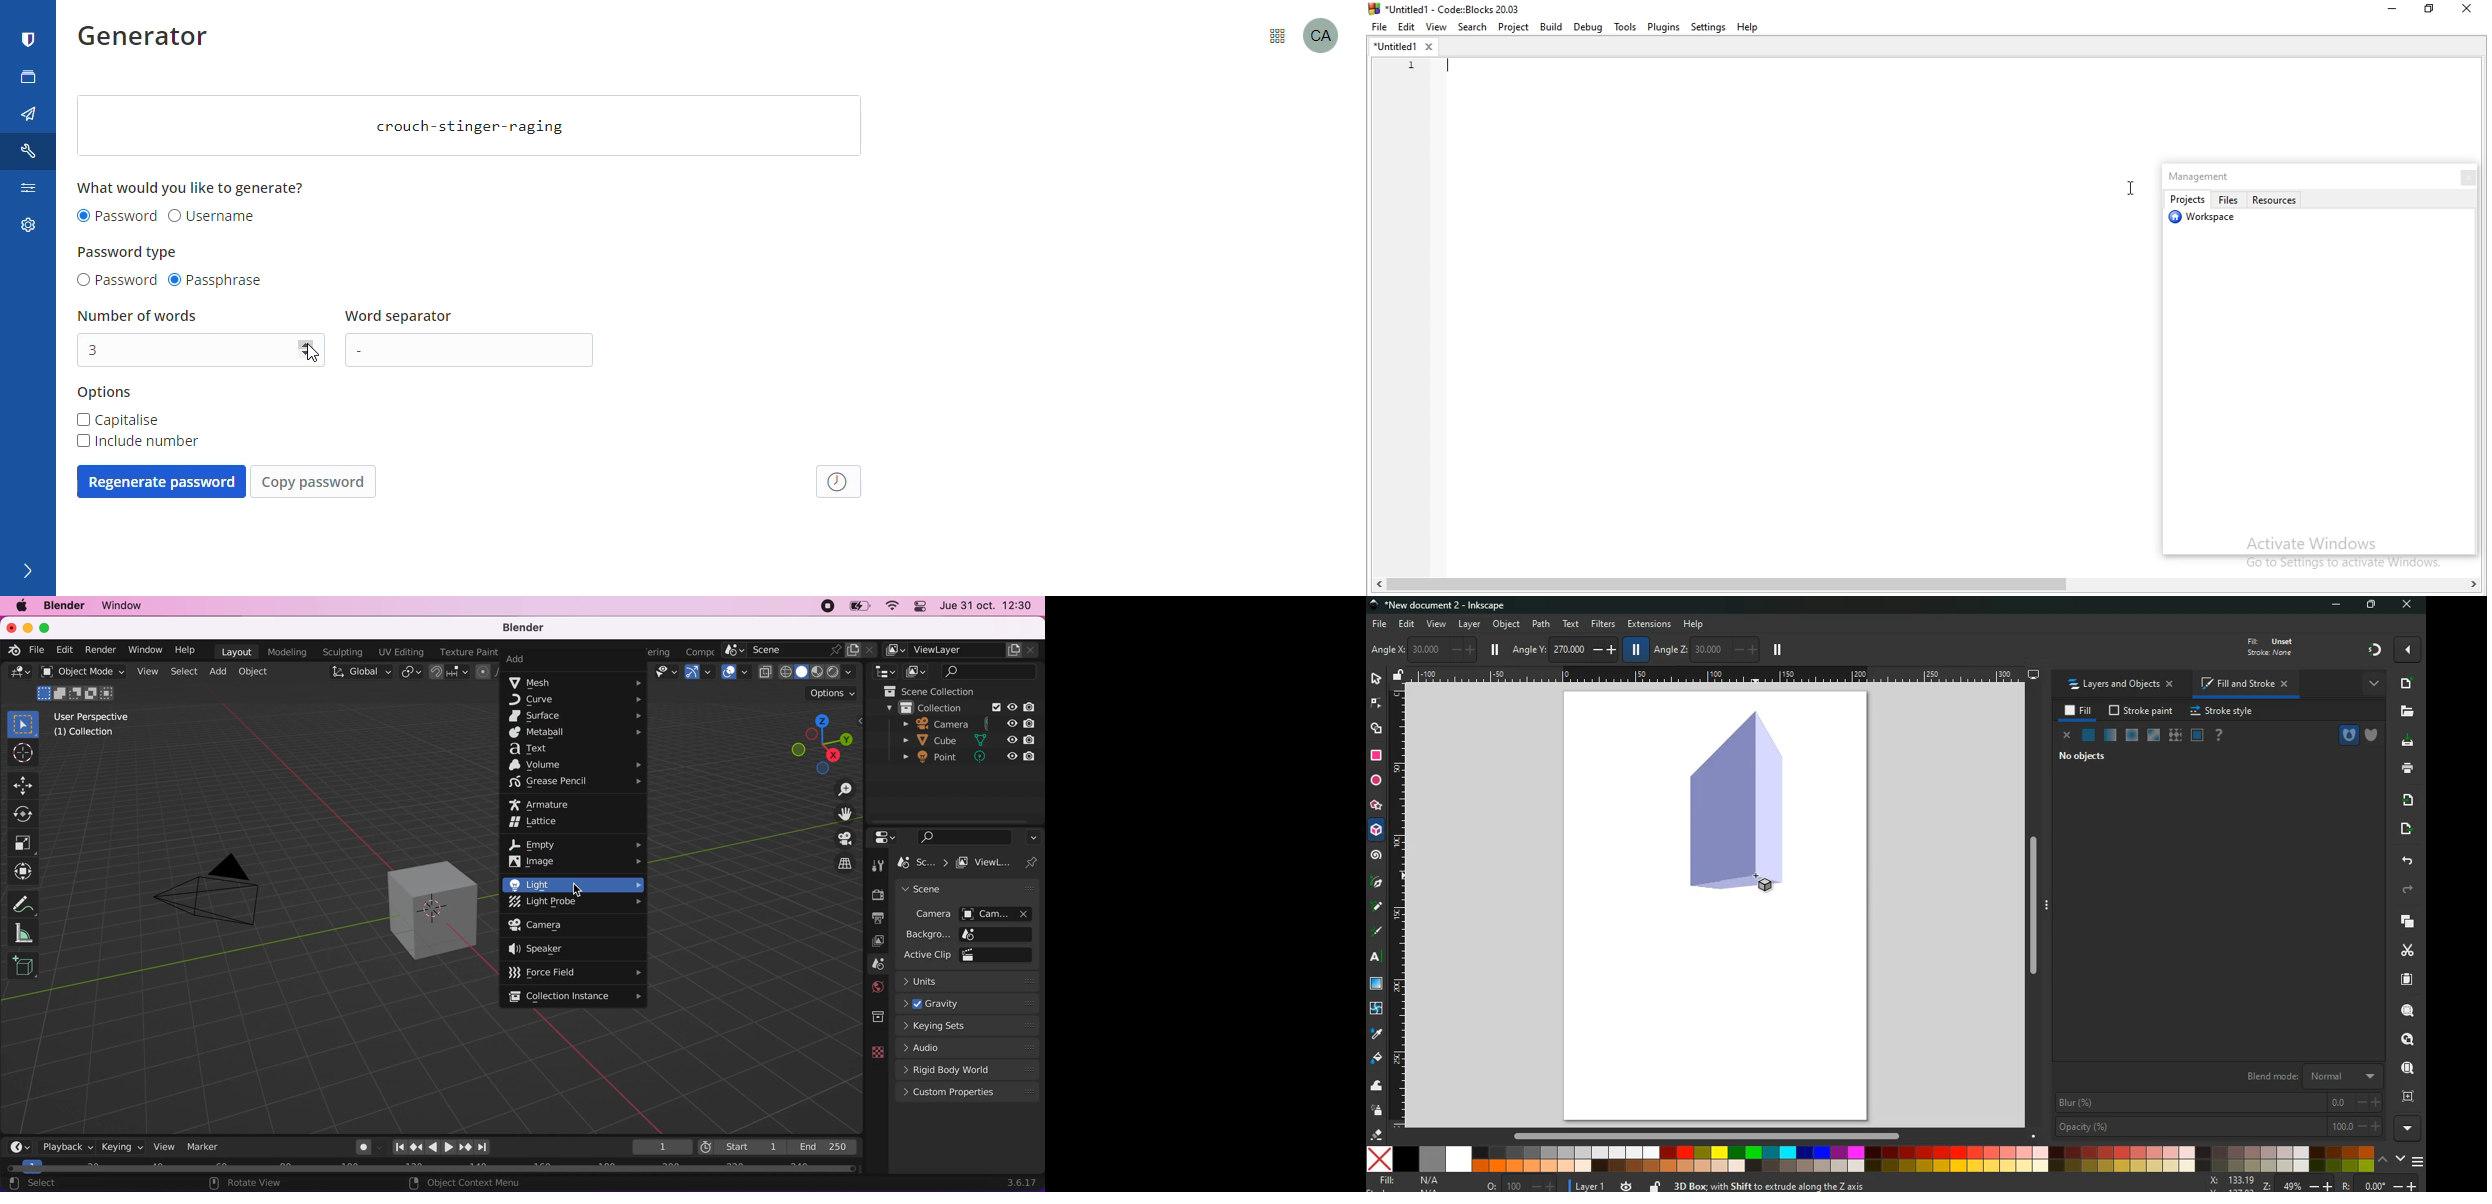  I want to click on surface, so click(576, 717).